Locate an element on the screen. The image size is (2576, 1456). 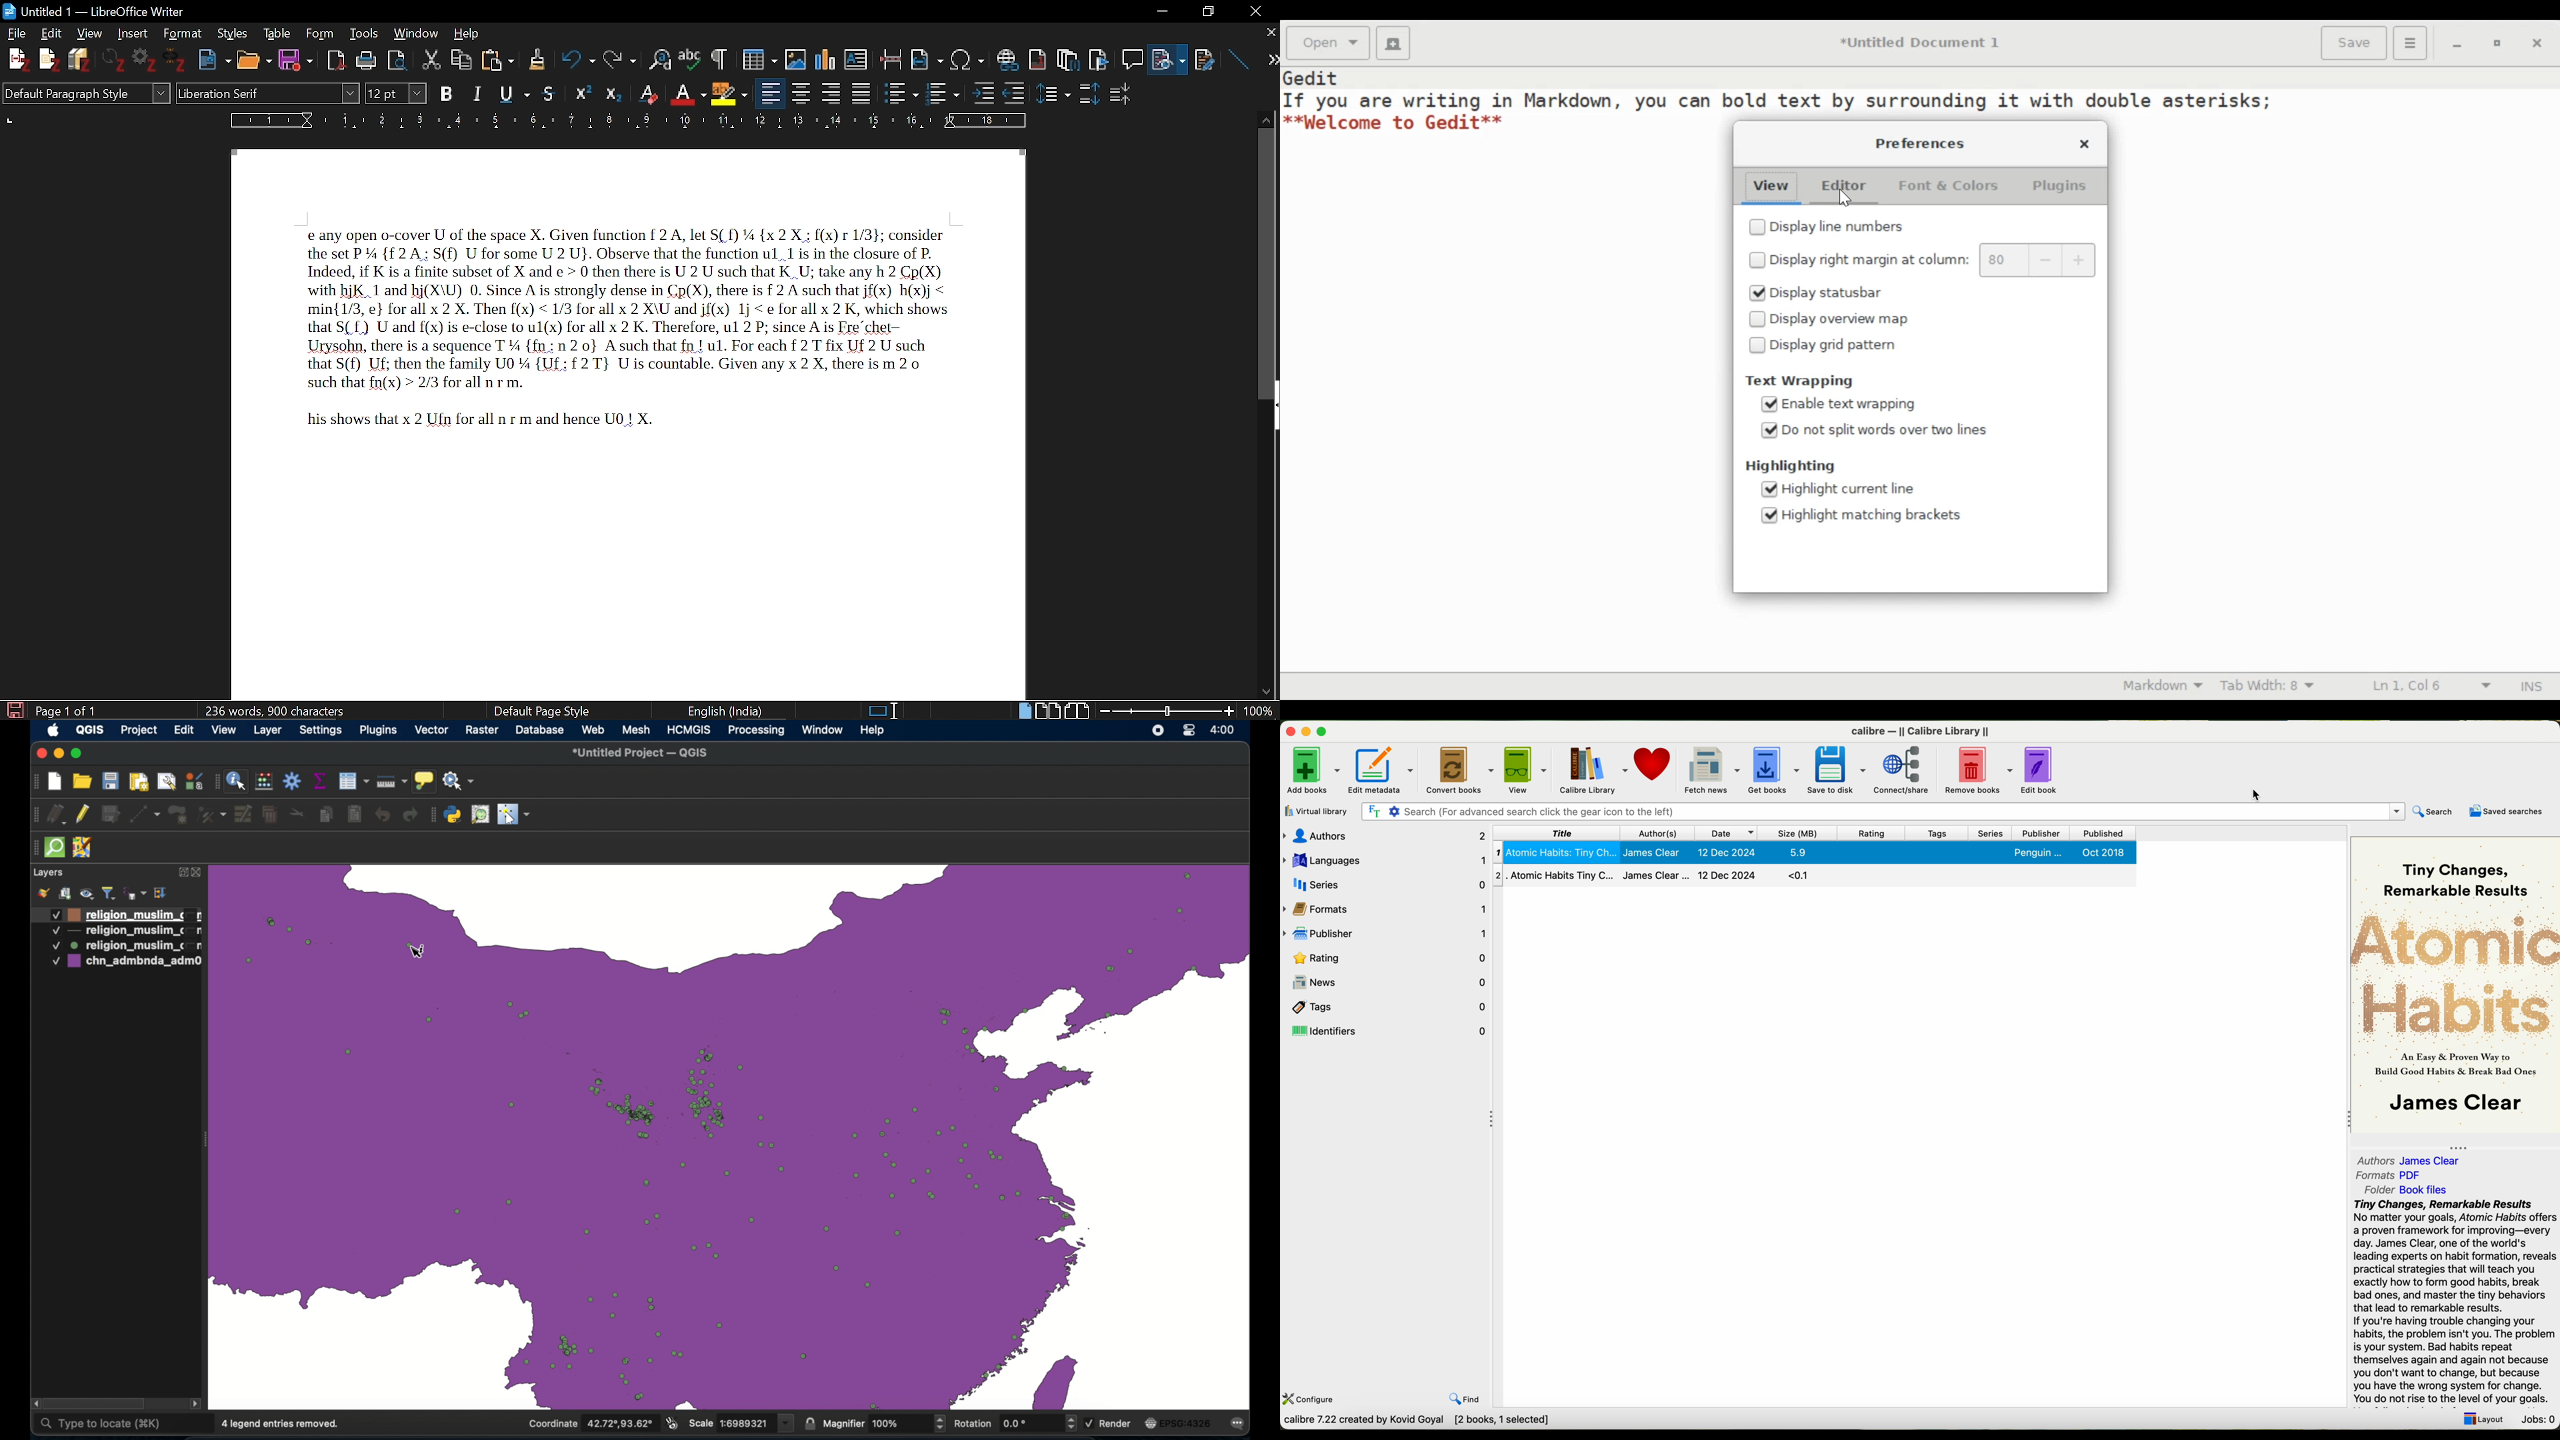
 is located at coordinates (717, 58).